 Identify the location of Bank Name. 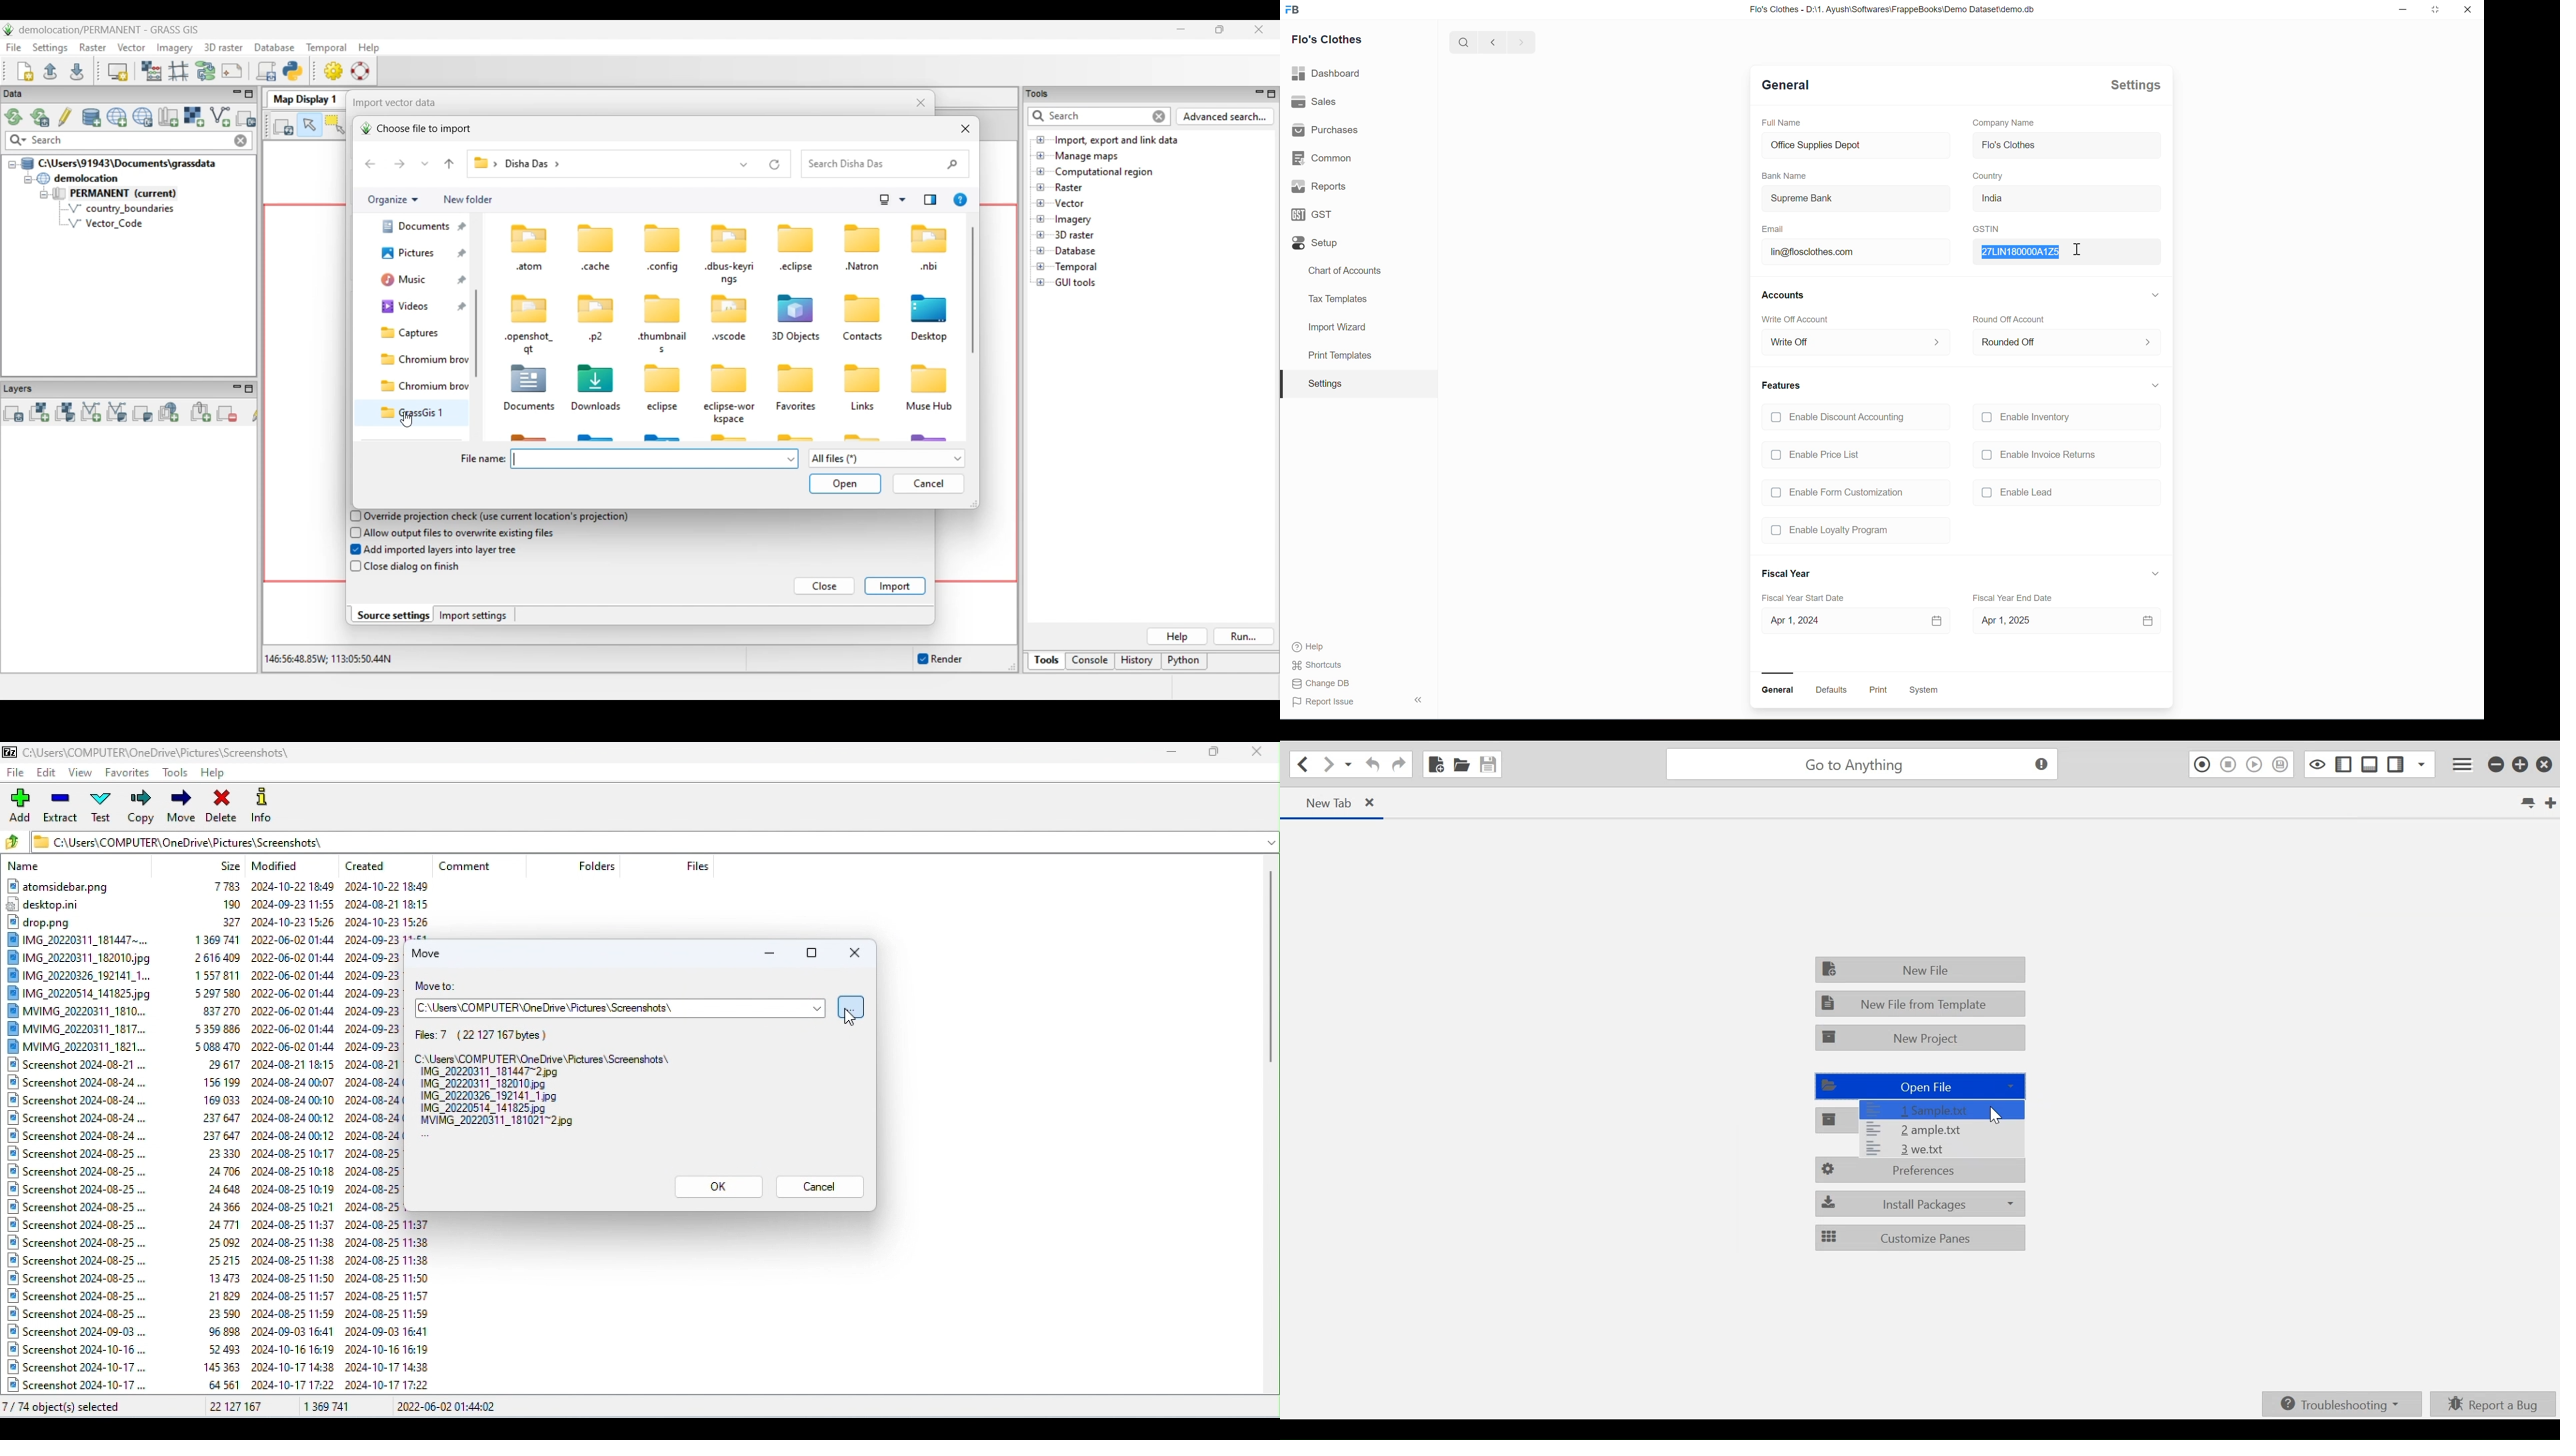
(1784, 175).